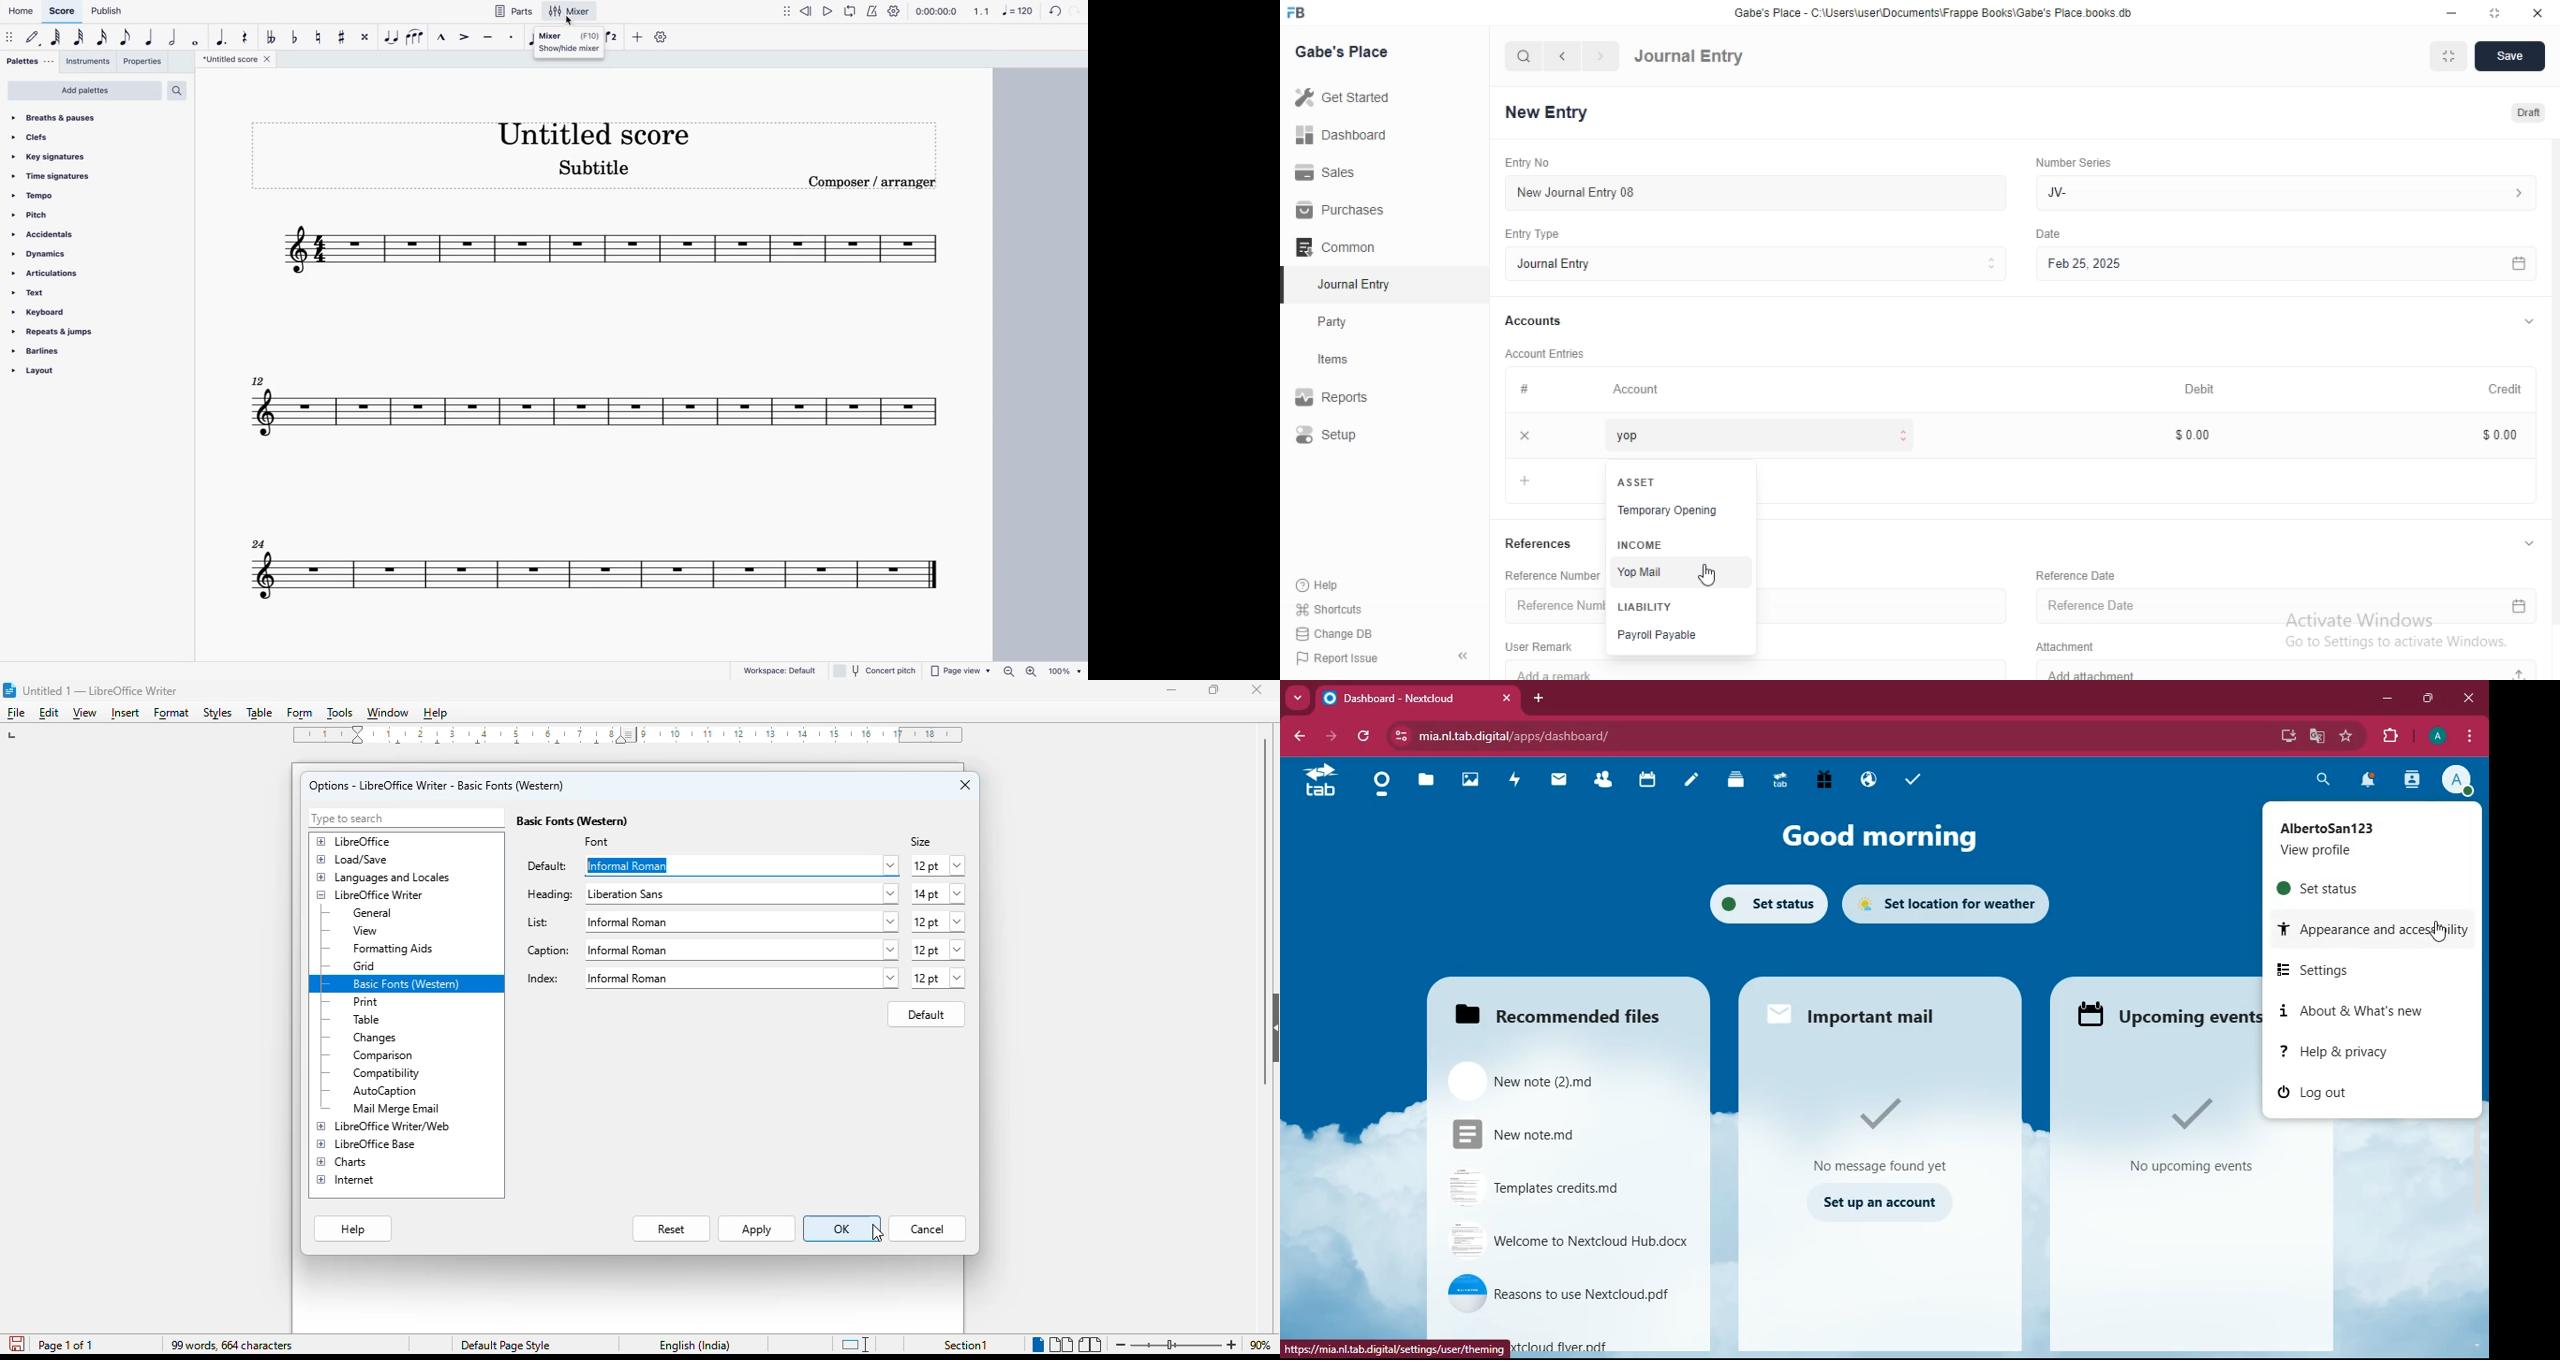 This screenshot has width=2576, height=1372. What do you see at coordinates (506, 1346) in the screenshot?
I see `page style` at bounding box center [506, 1346].